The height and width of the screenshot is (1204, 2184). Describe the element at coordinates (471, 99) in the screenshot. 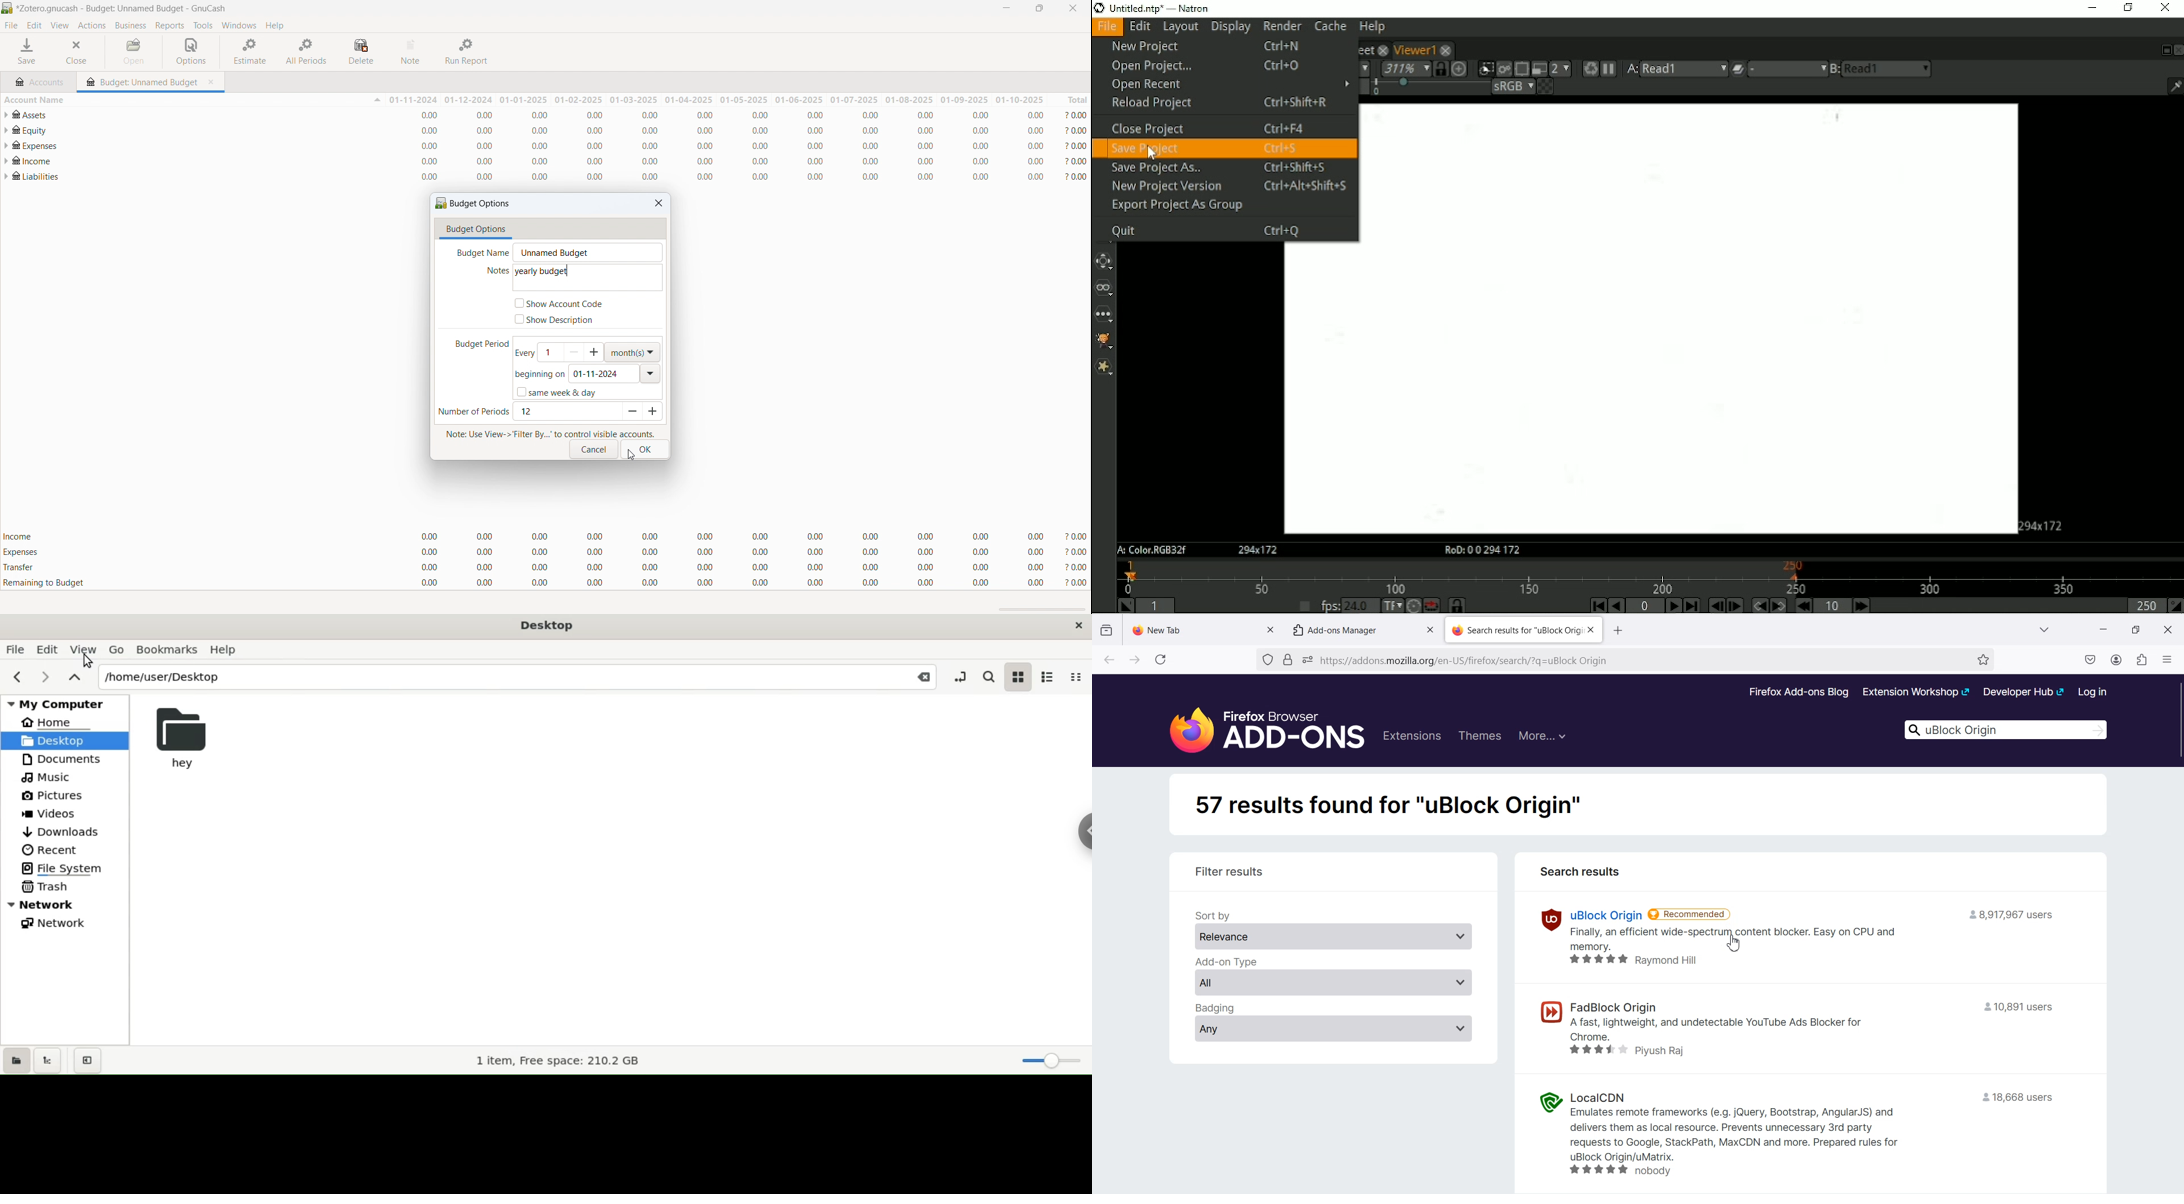

I see `01-12-2024` at that location.